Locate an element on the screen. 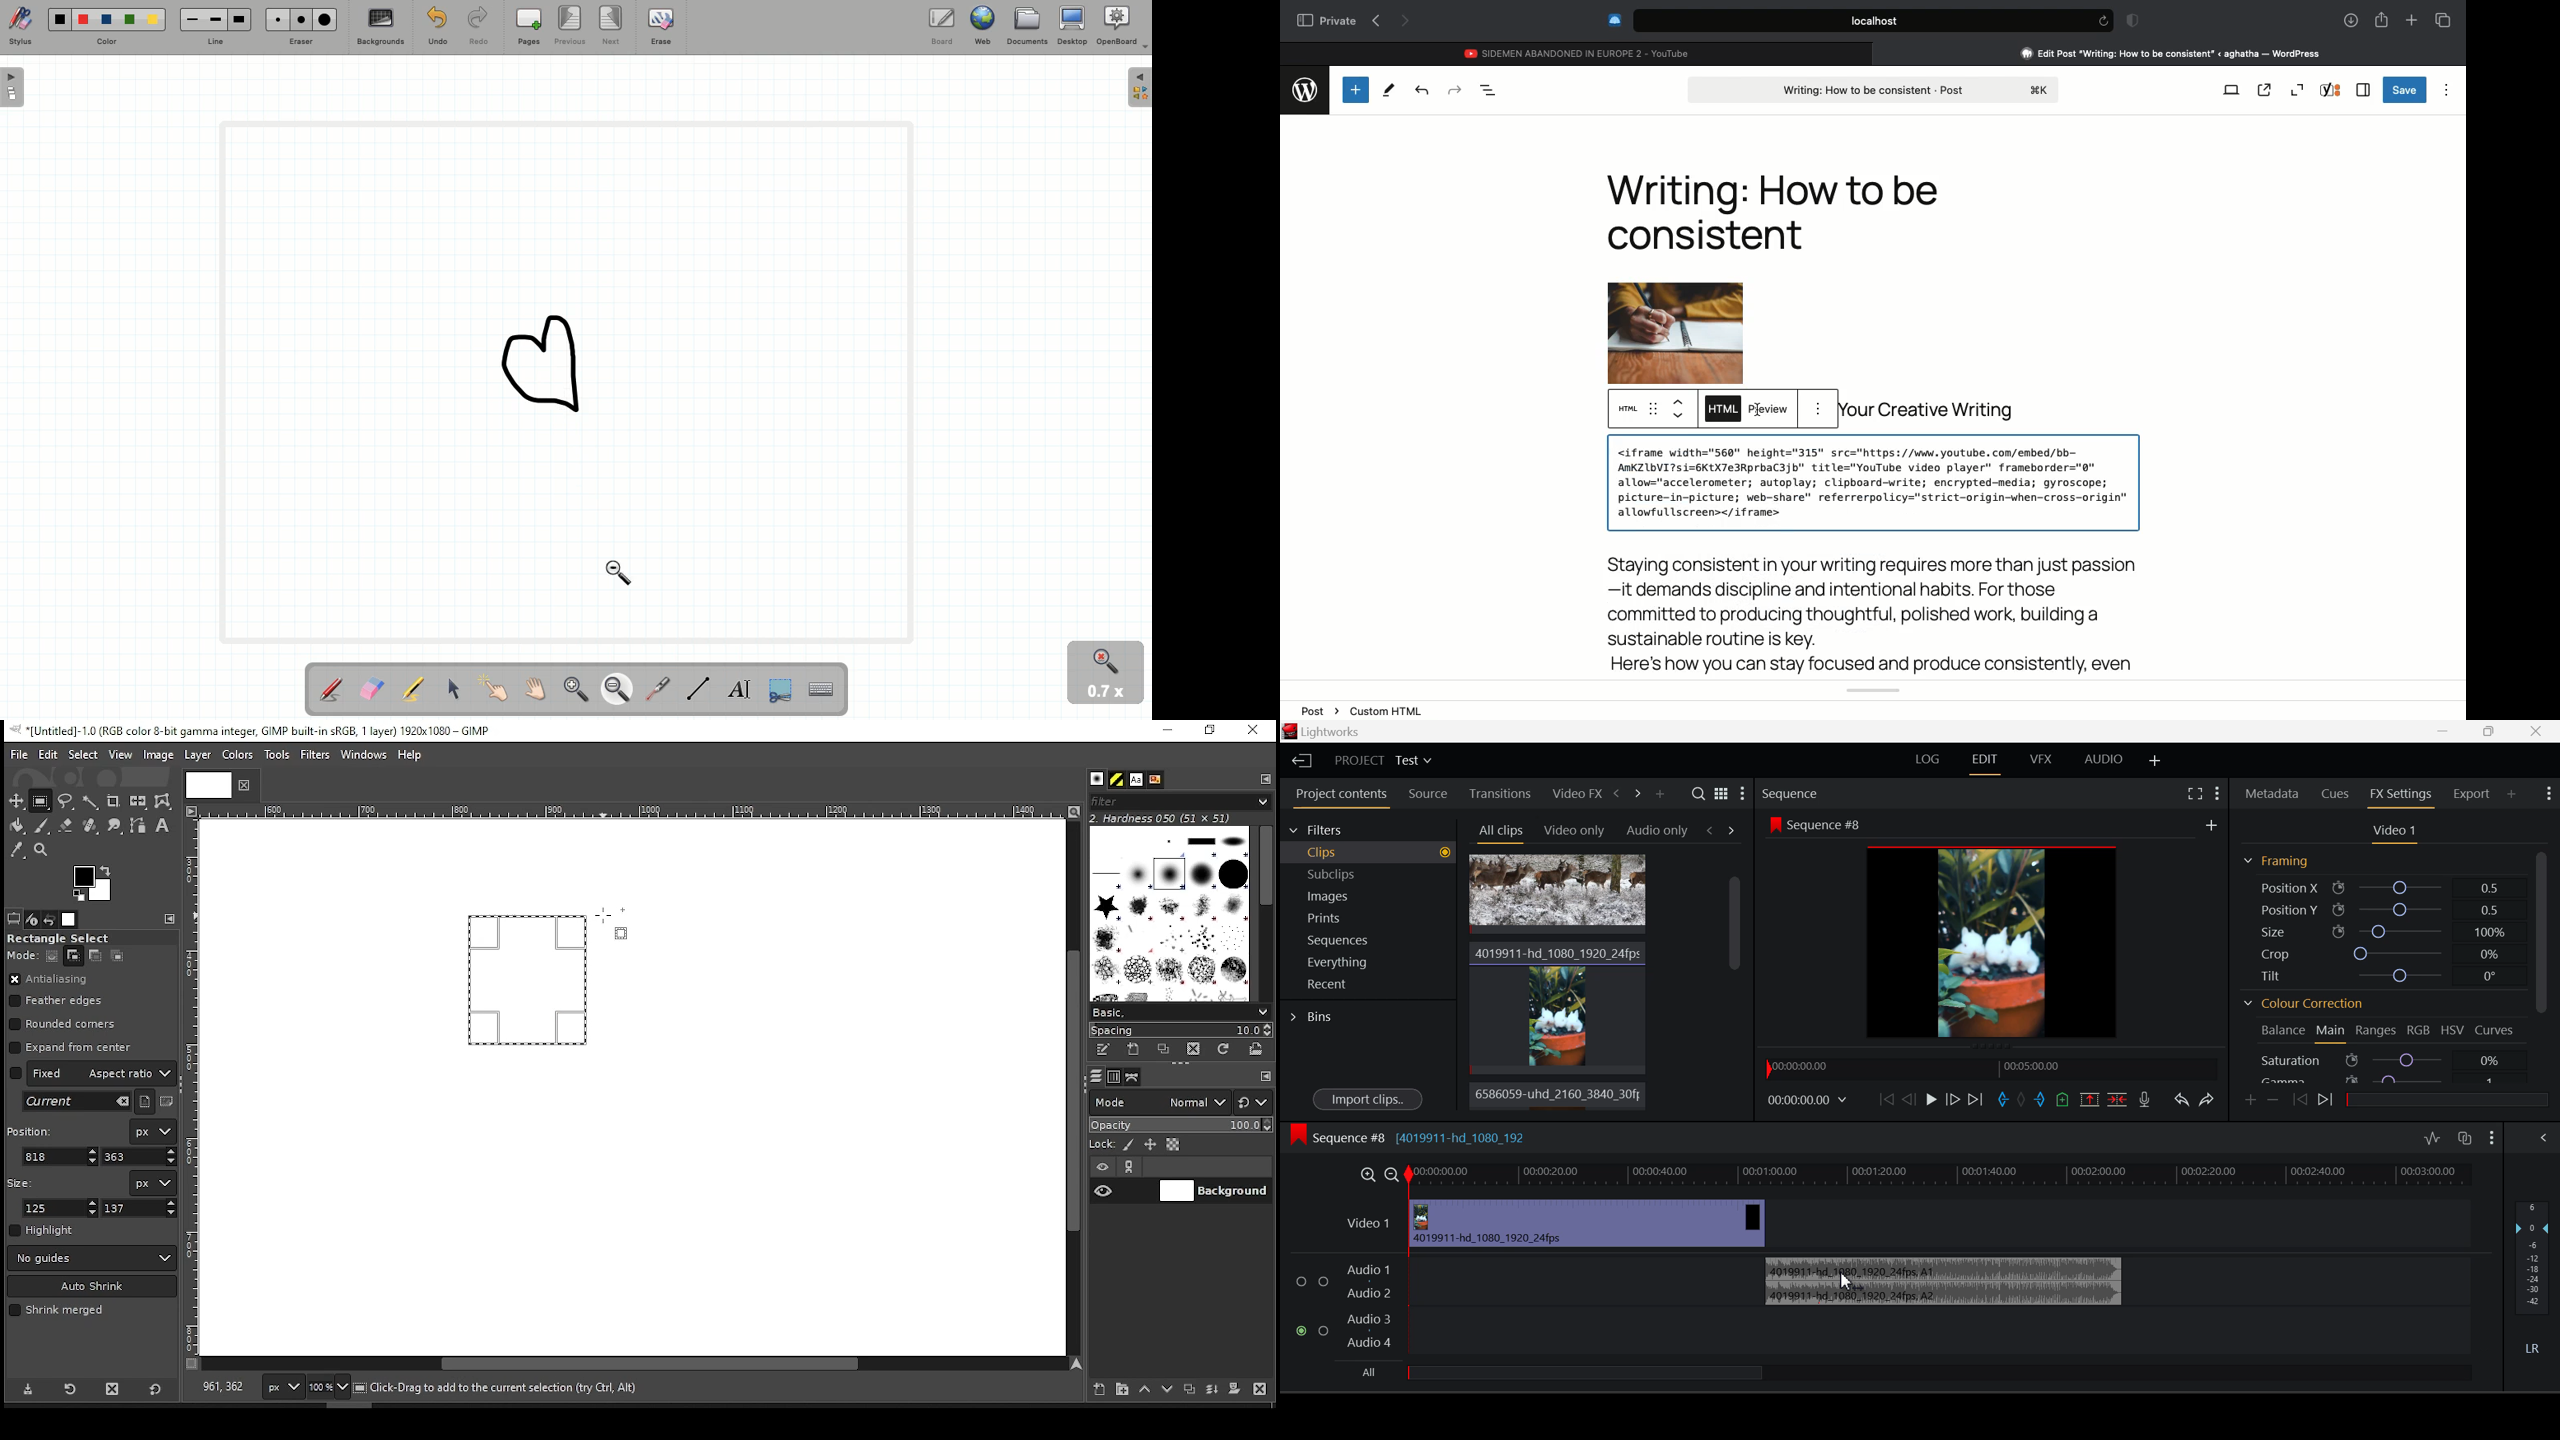 The image size is (2576, 1456). Prints is located at coordinates (1369, 917).